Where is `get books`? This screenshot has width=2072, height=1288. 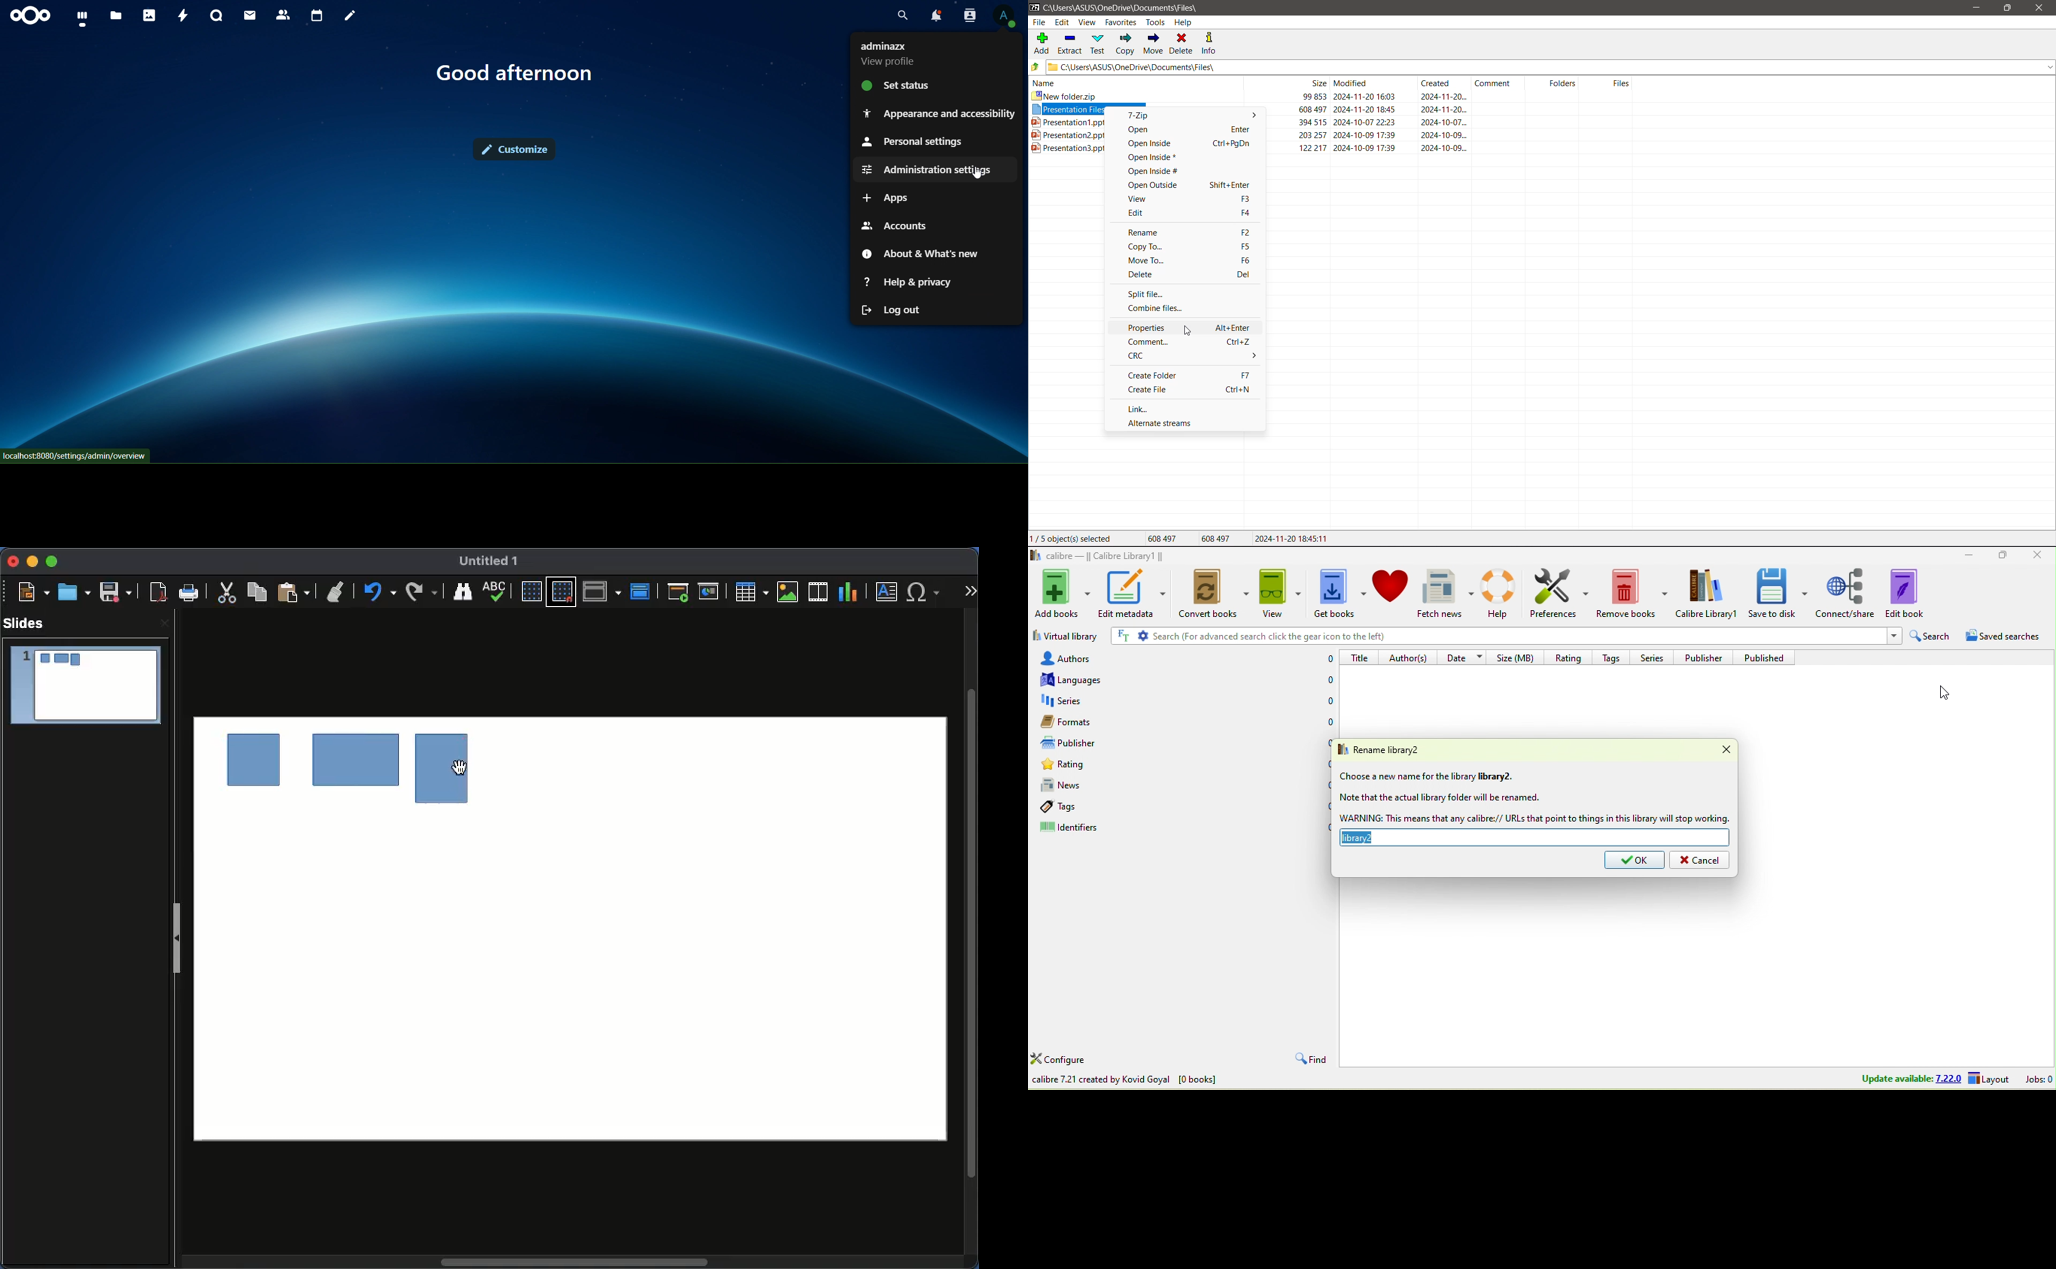 get books is located at coordinates (1337, 594).